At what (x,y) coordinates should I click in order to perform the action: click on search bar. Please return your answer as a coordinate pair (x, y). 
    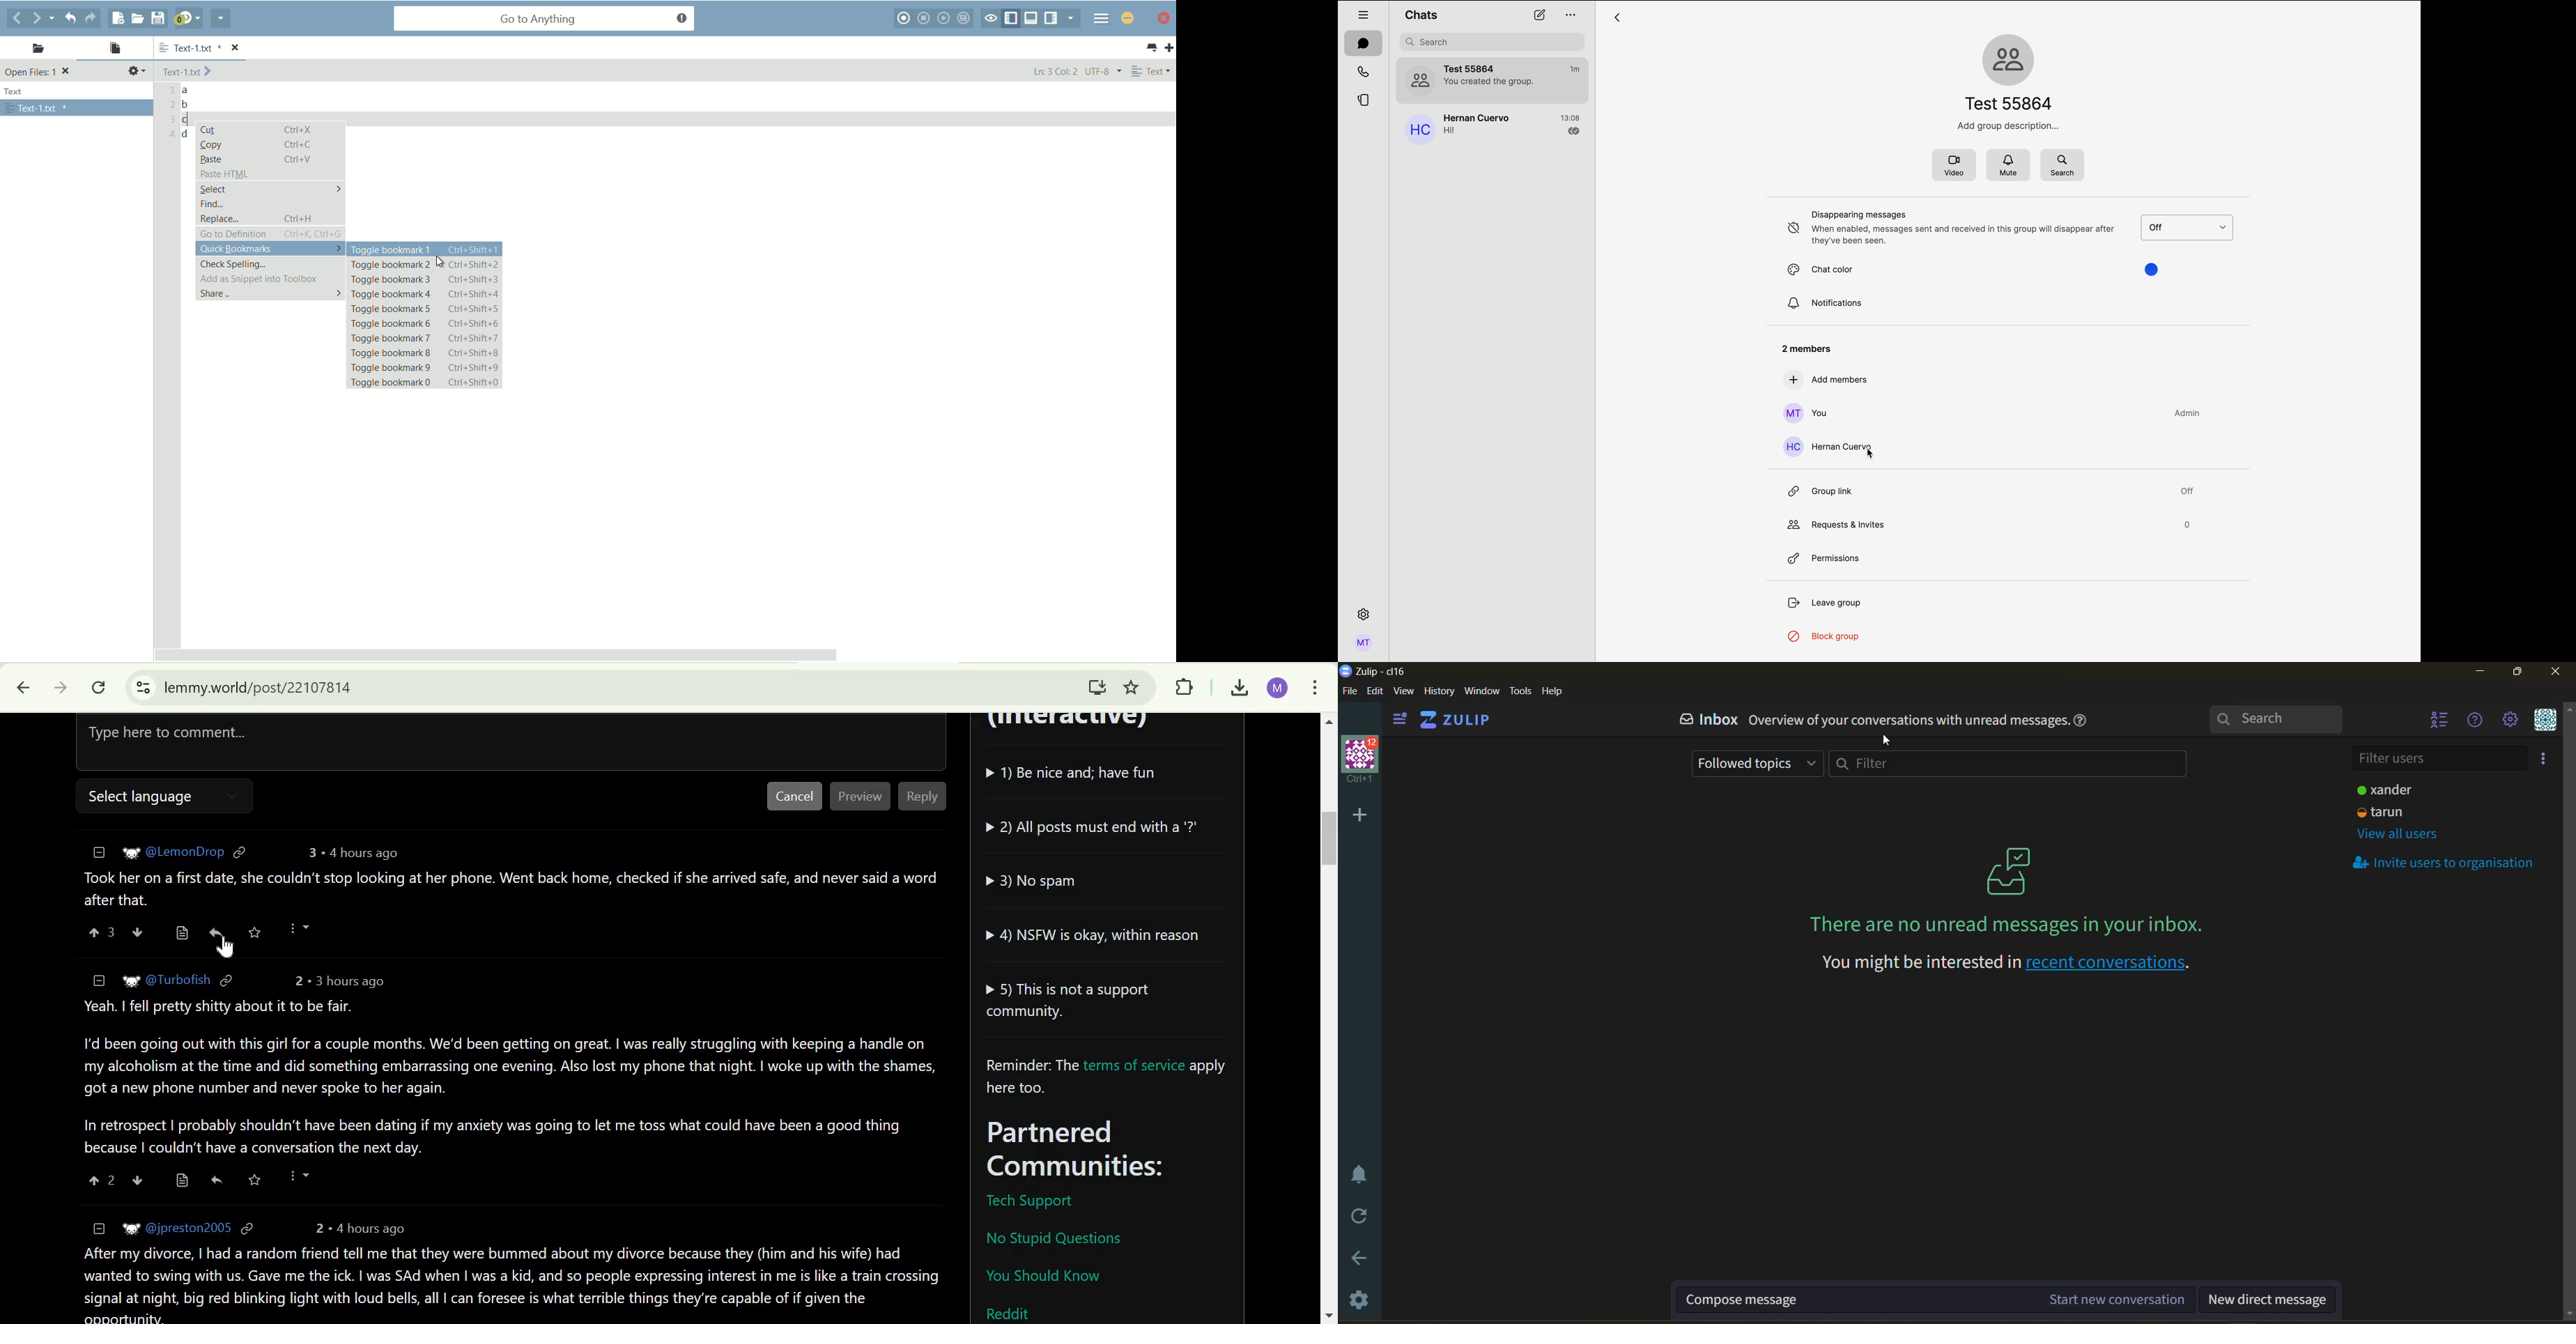
    Looking at the image, I should click on (1494, 42).